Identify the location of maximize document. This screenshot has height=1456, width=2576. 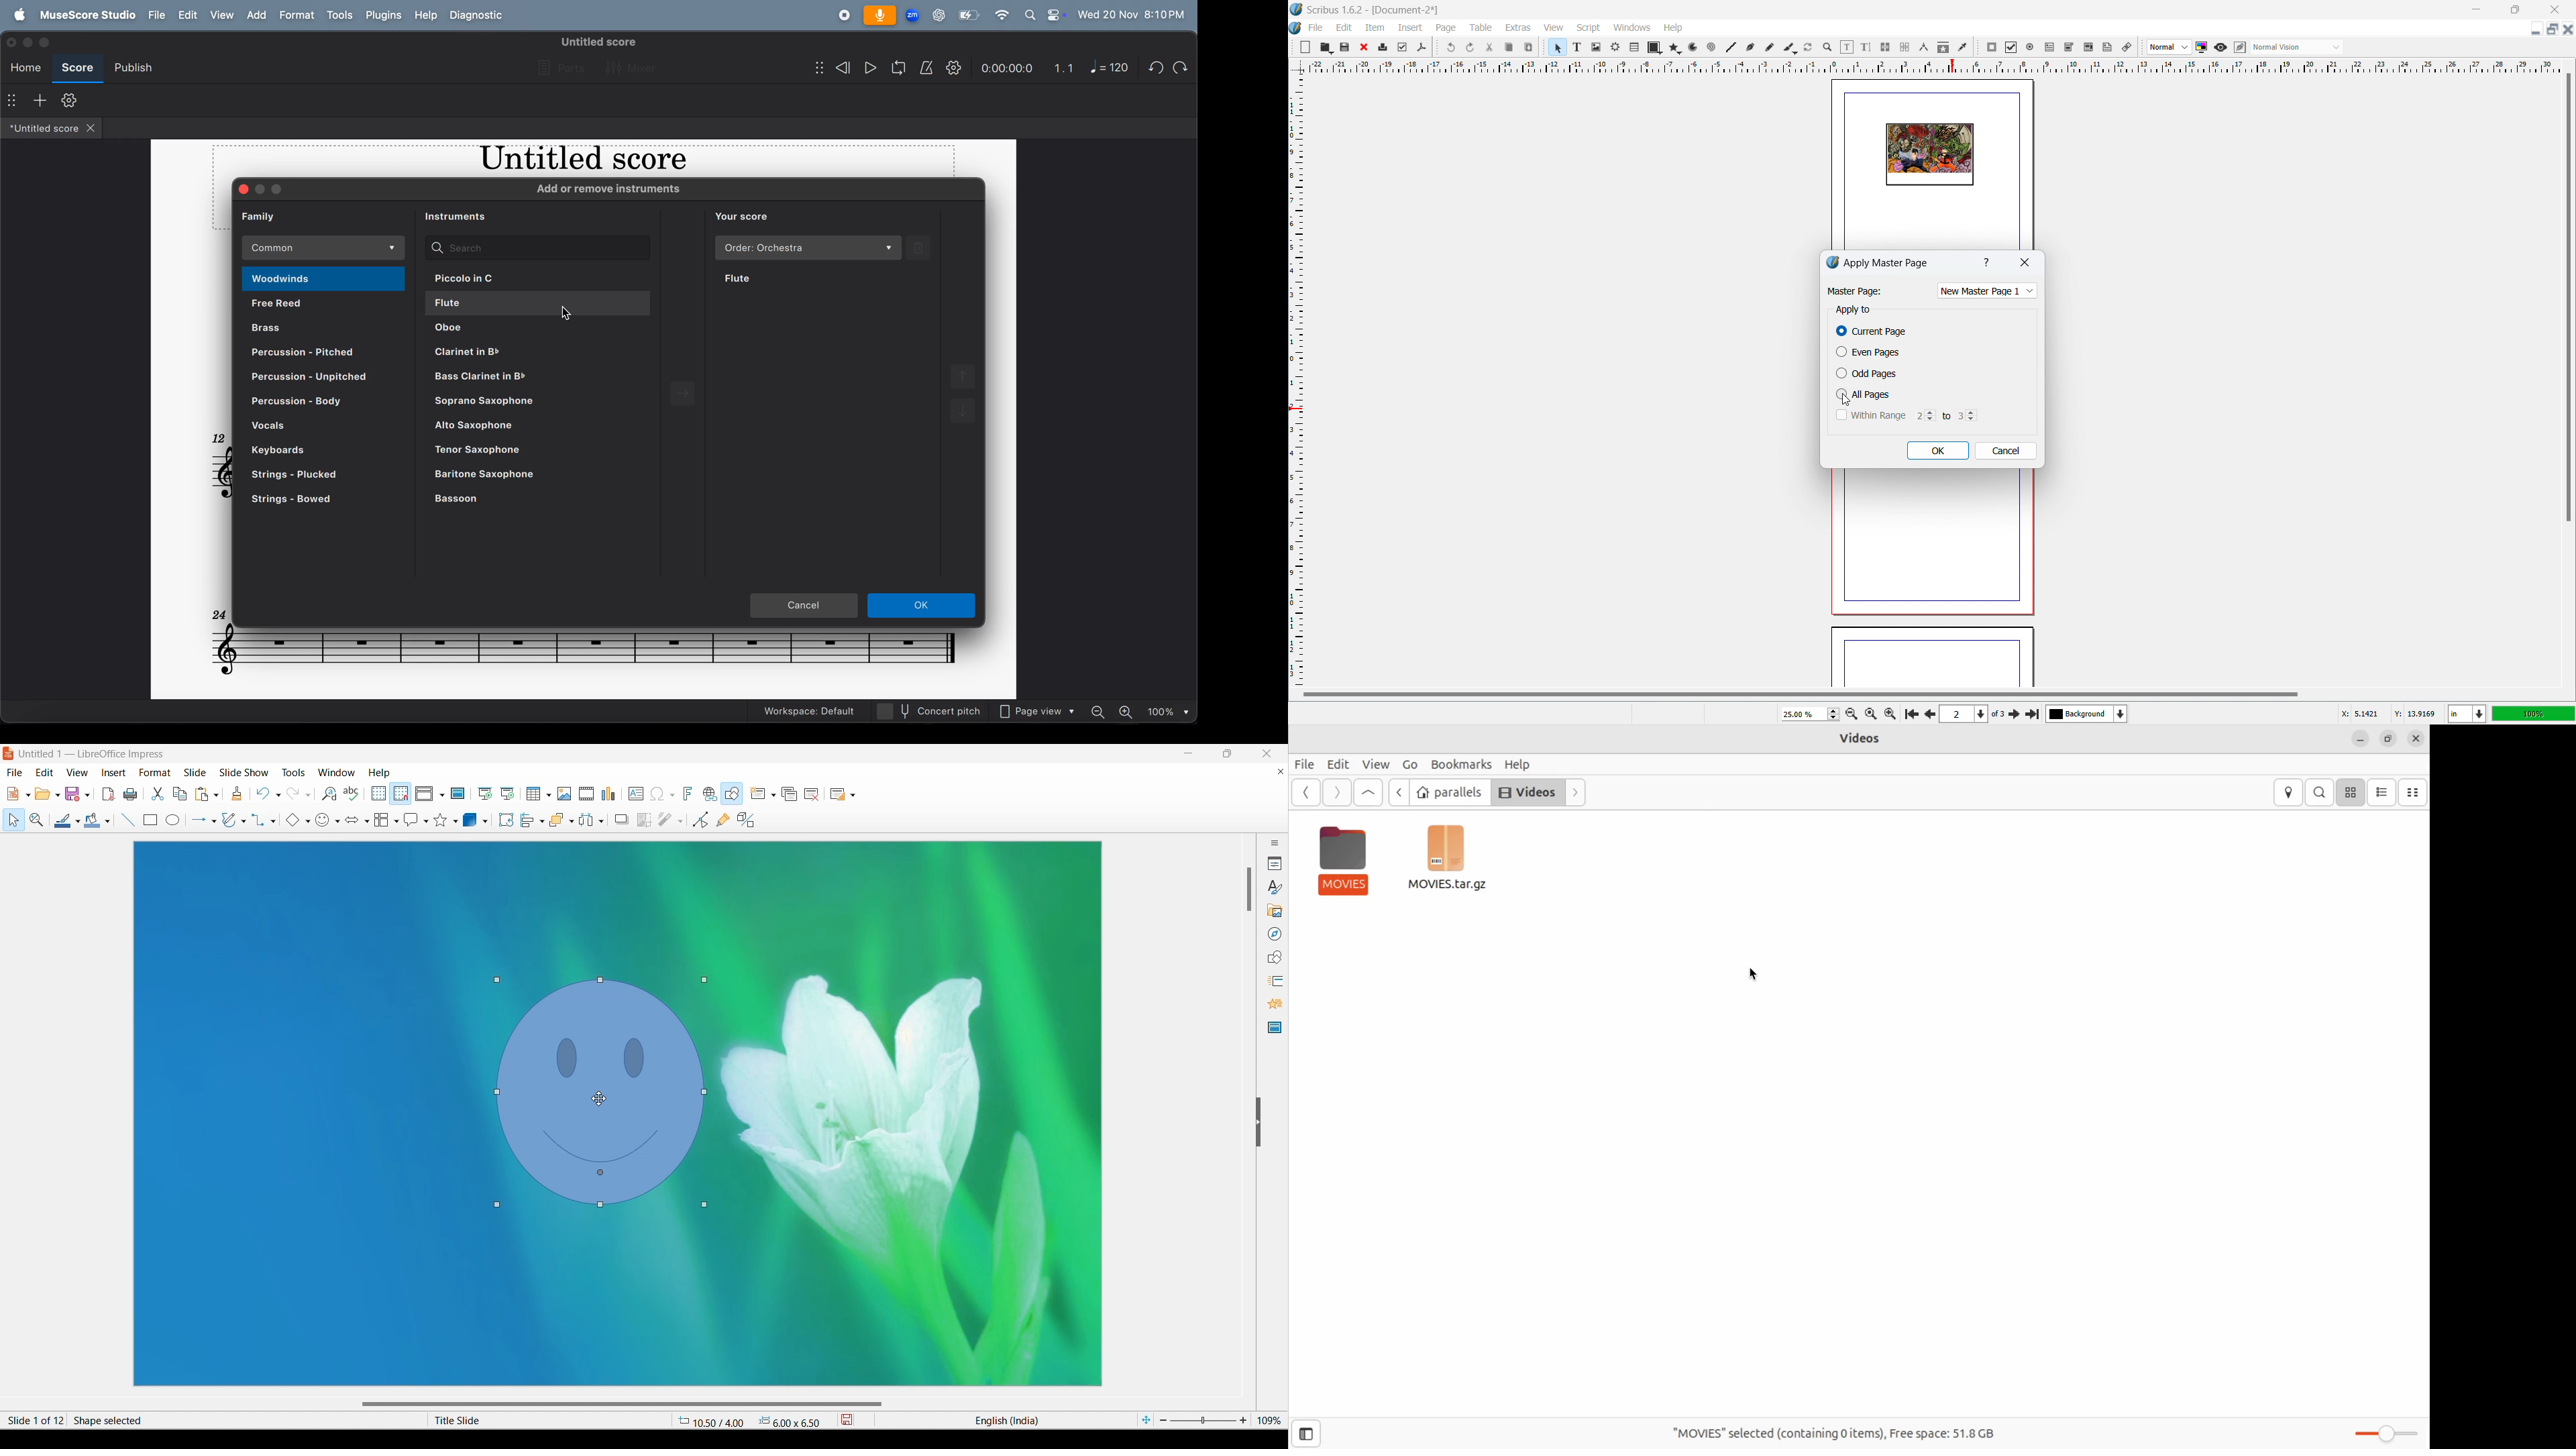
(2551, 29).